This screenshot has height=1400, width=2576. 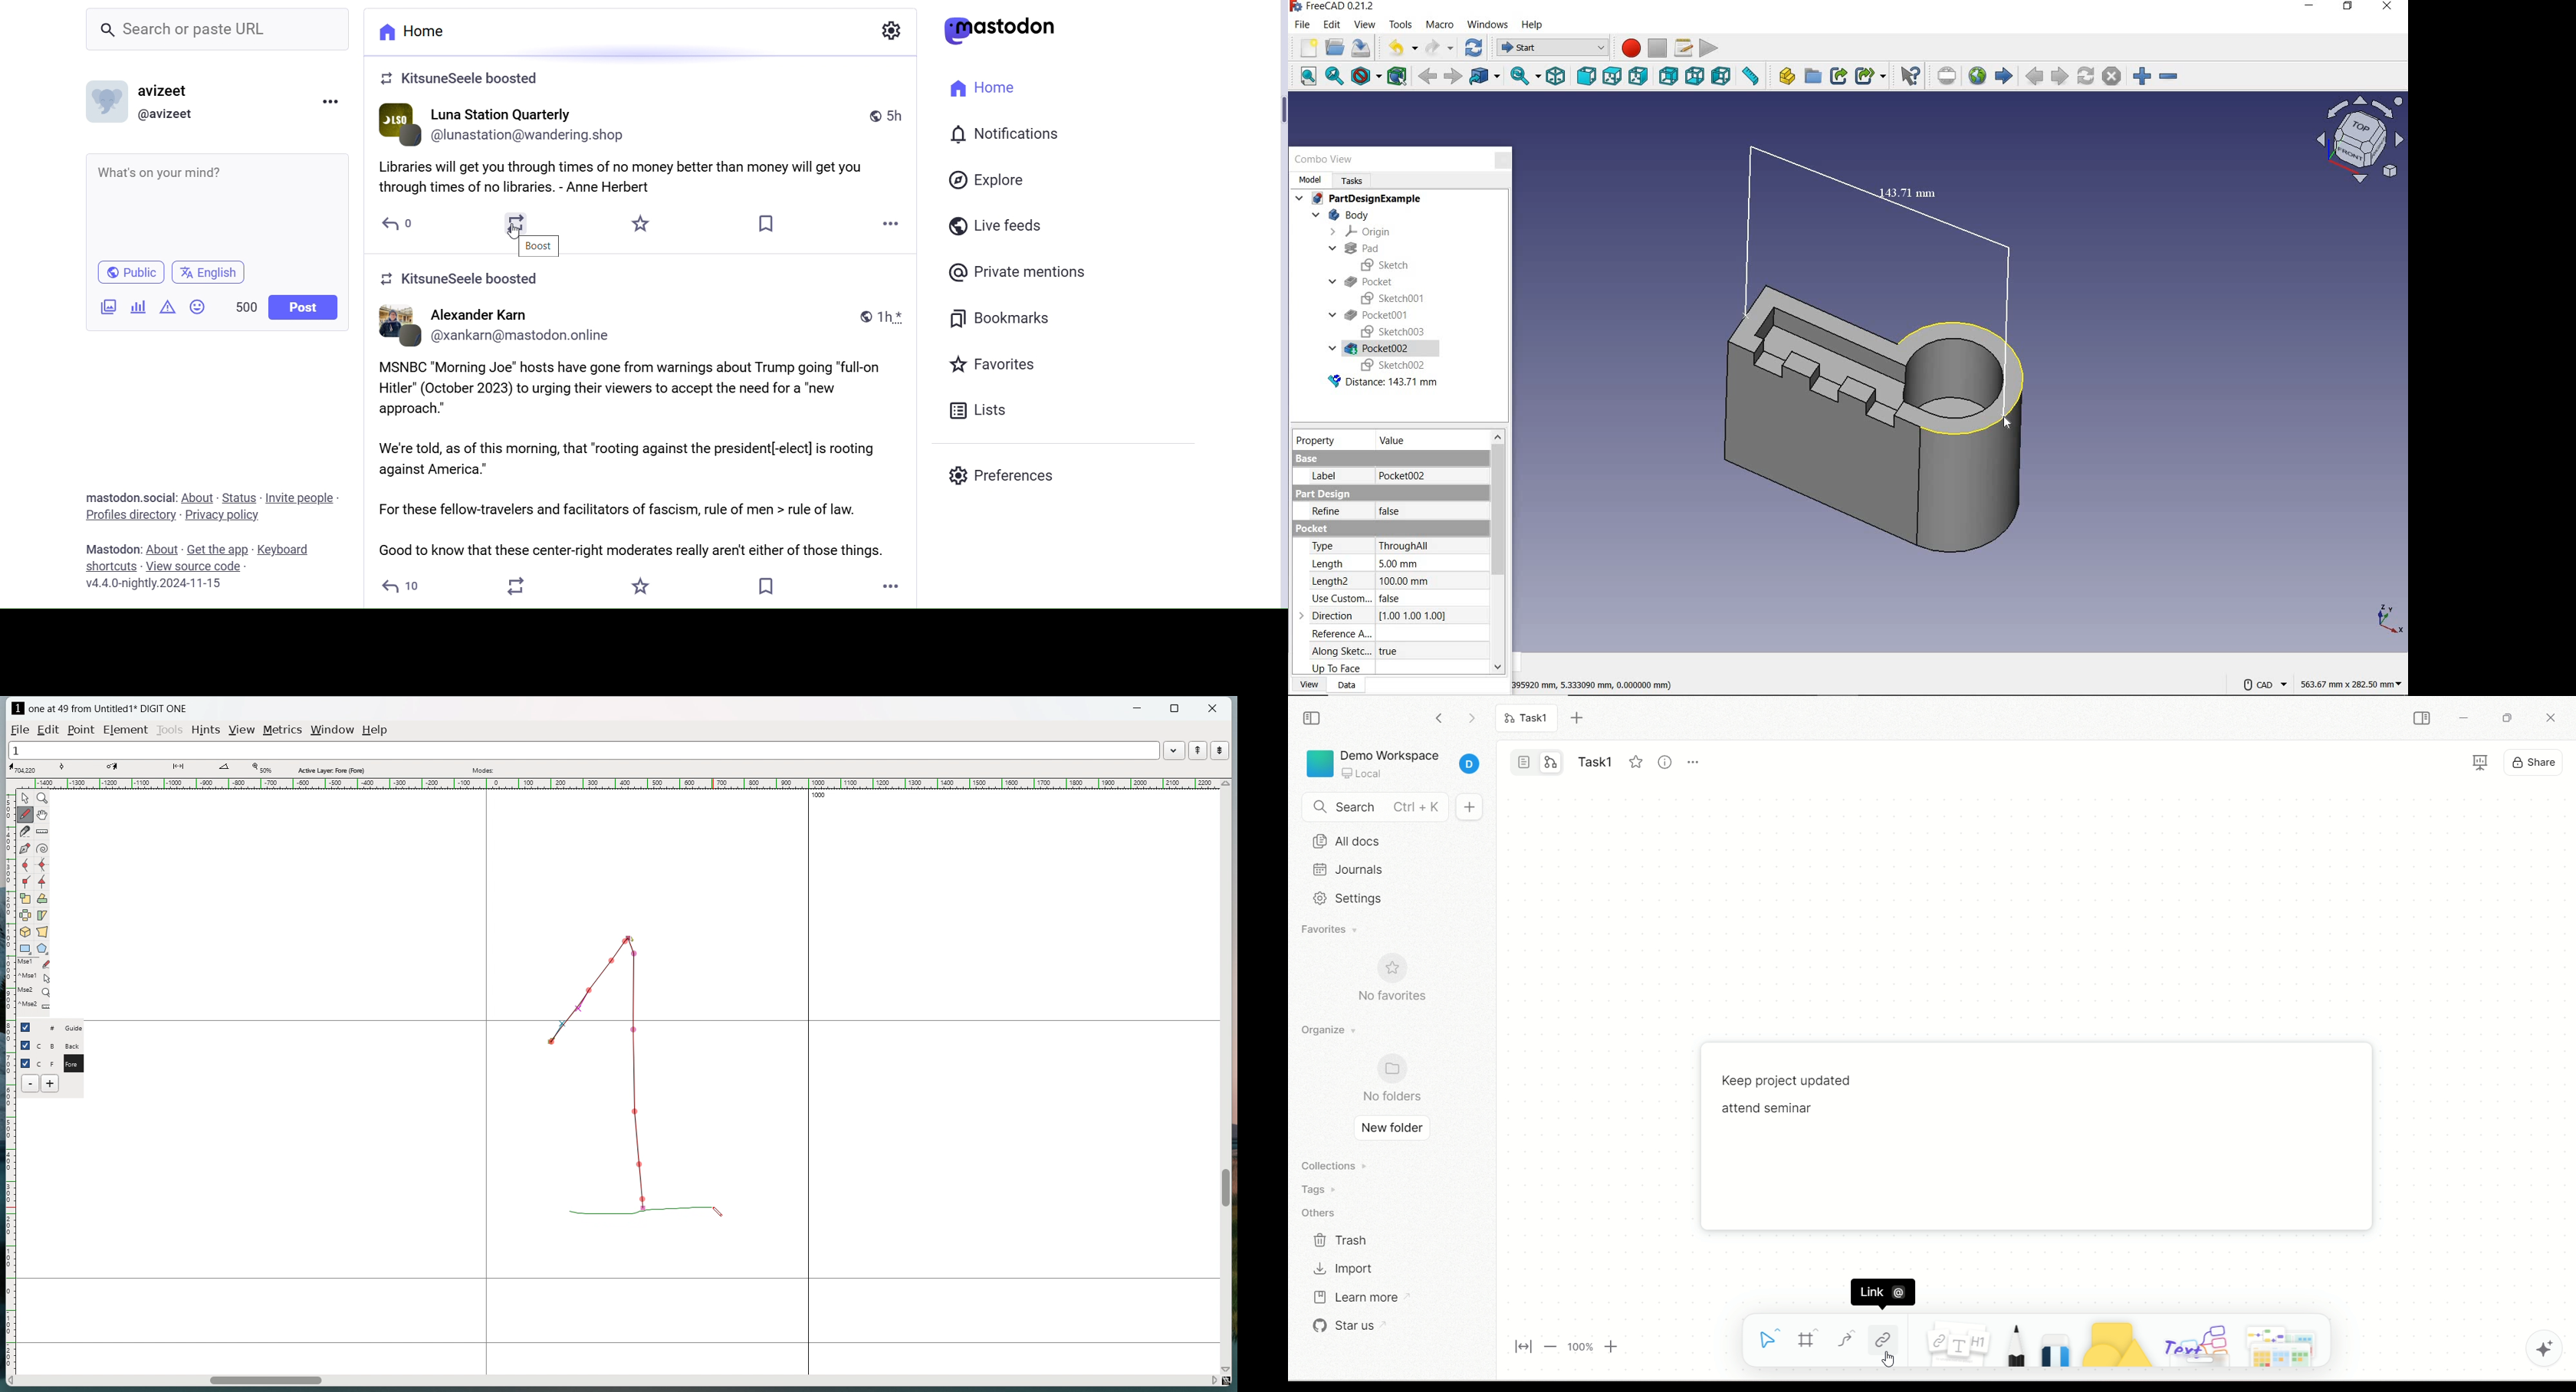 I want to click on sync view, so click(x=1523, y=77).